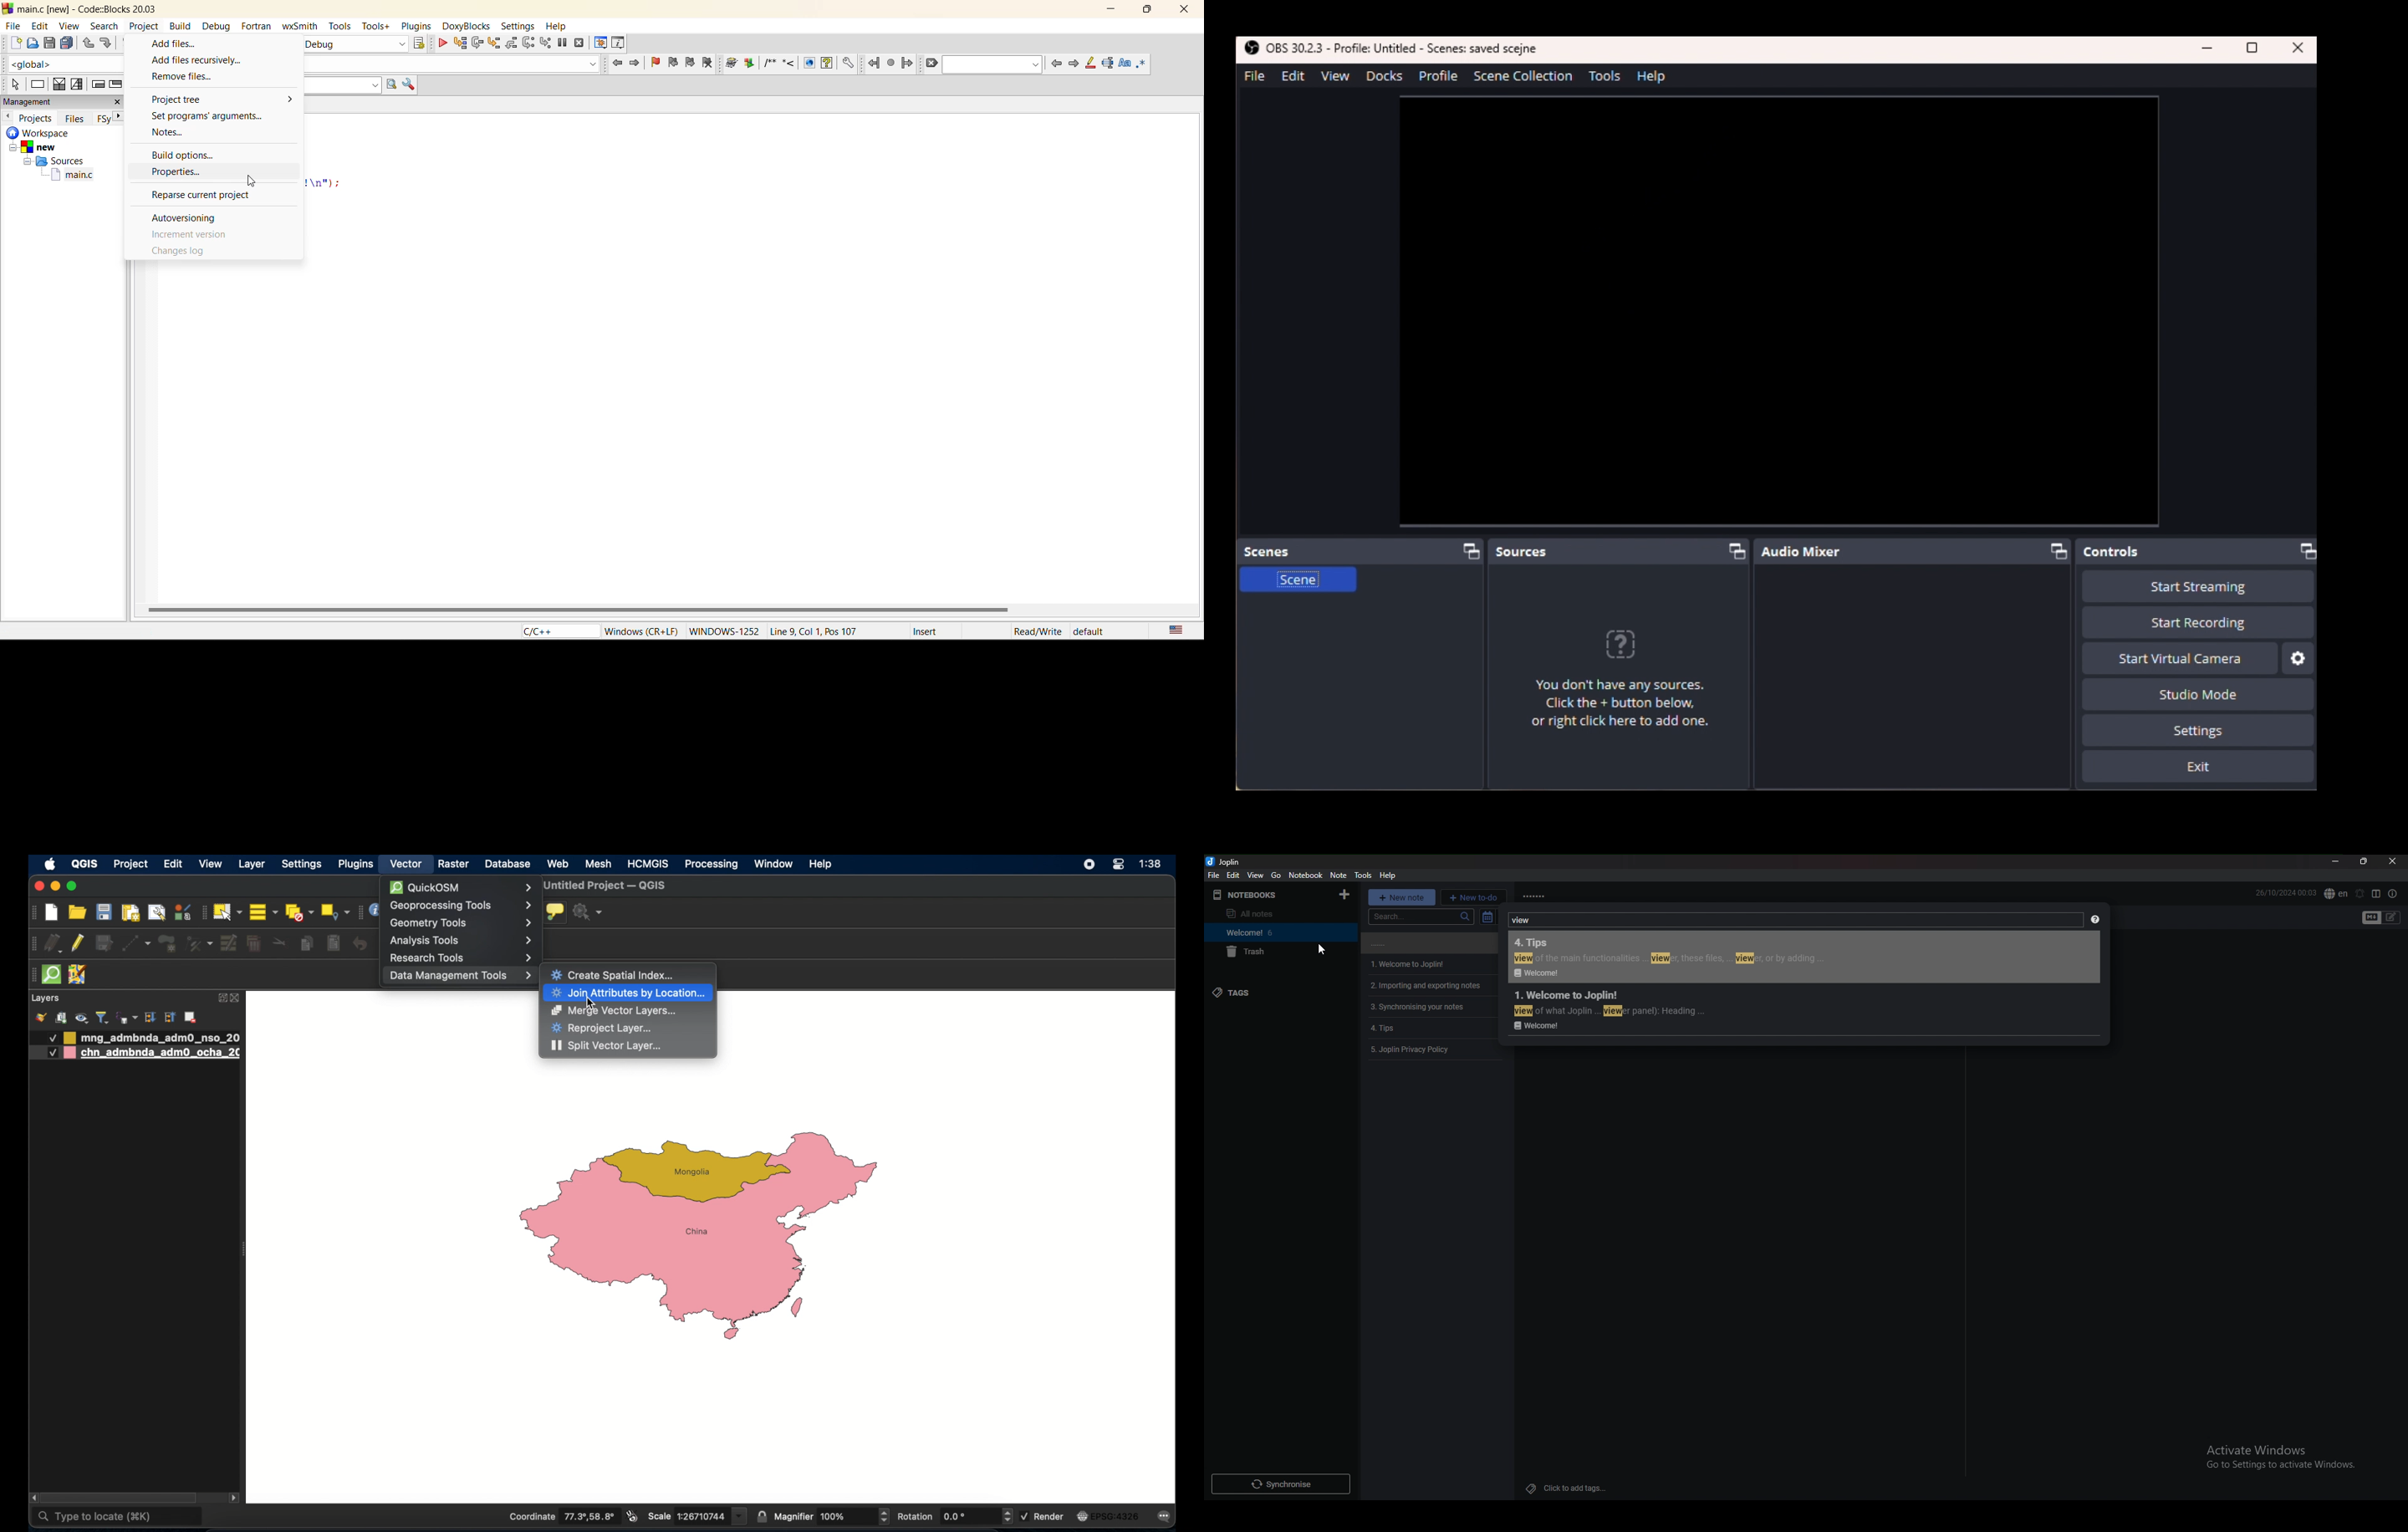  What do you see at coordinates (1124, 65) in the screenshot?
I see `match case` at bounding box center [1124, 65].